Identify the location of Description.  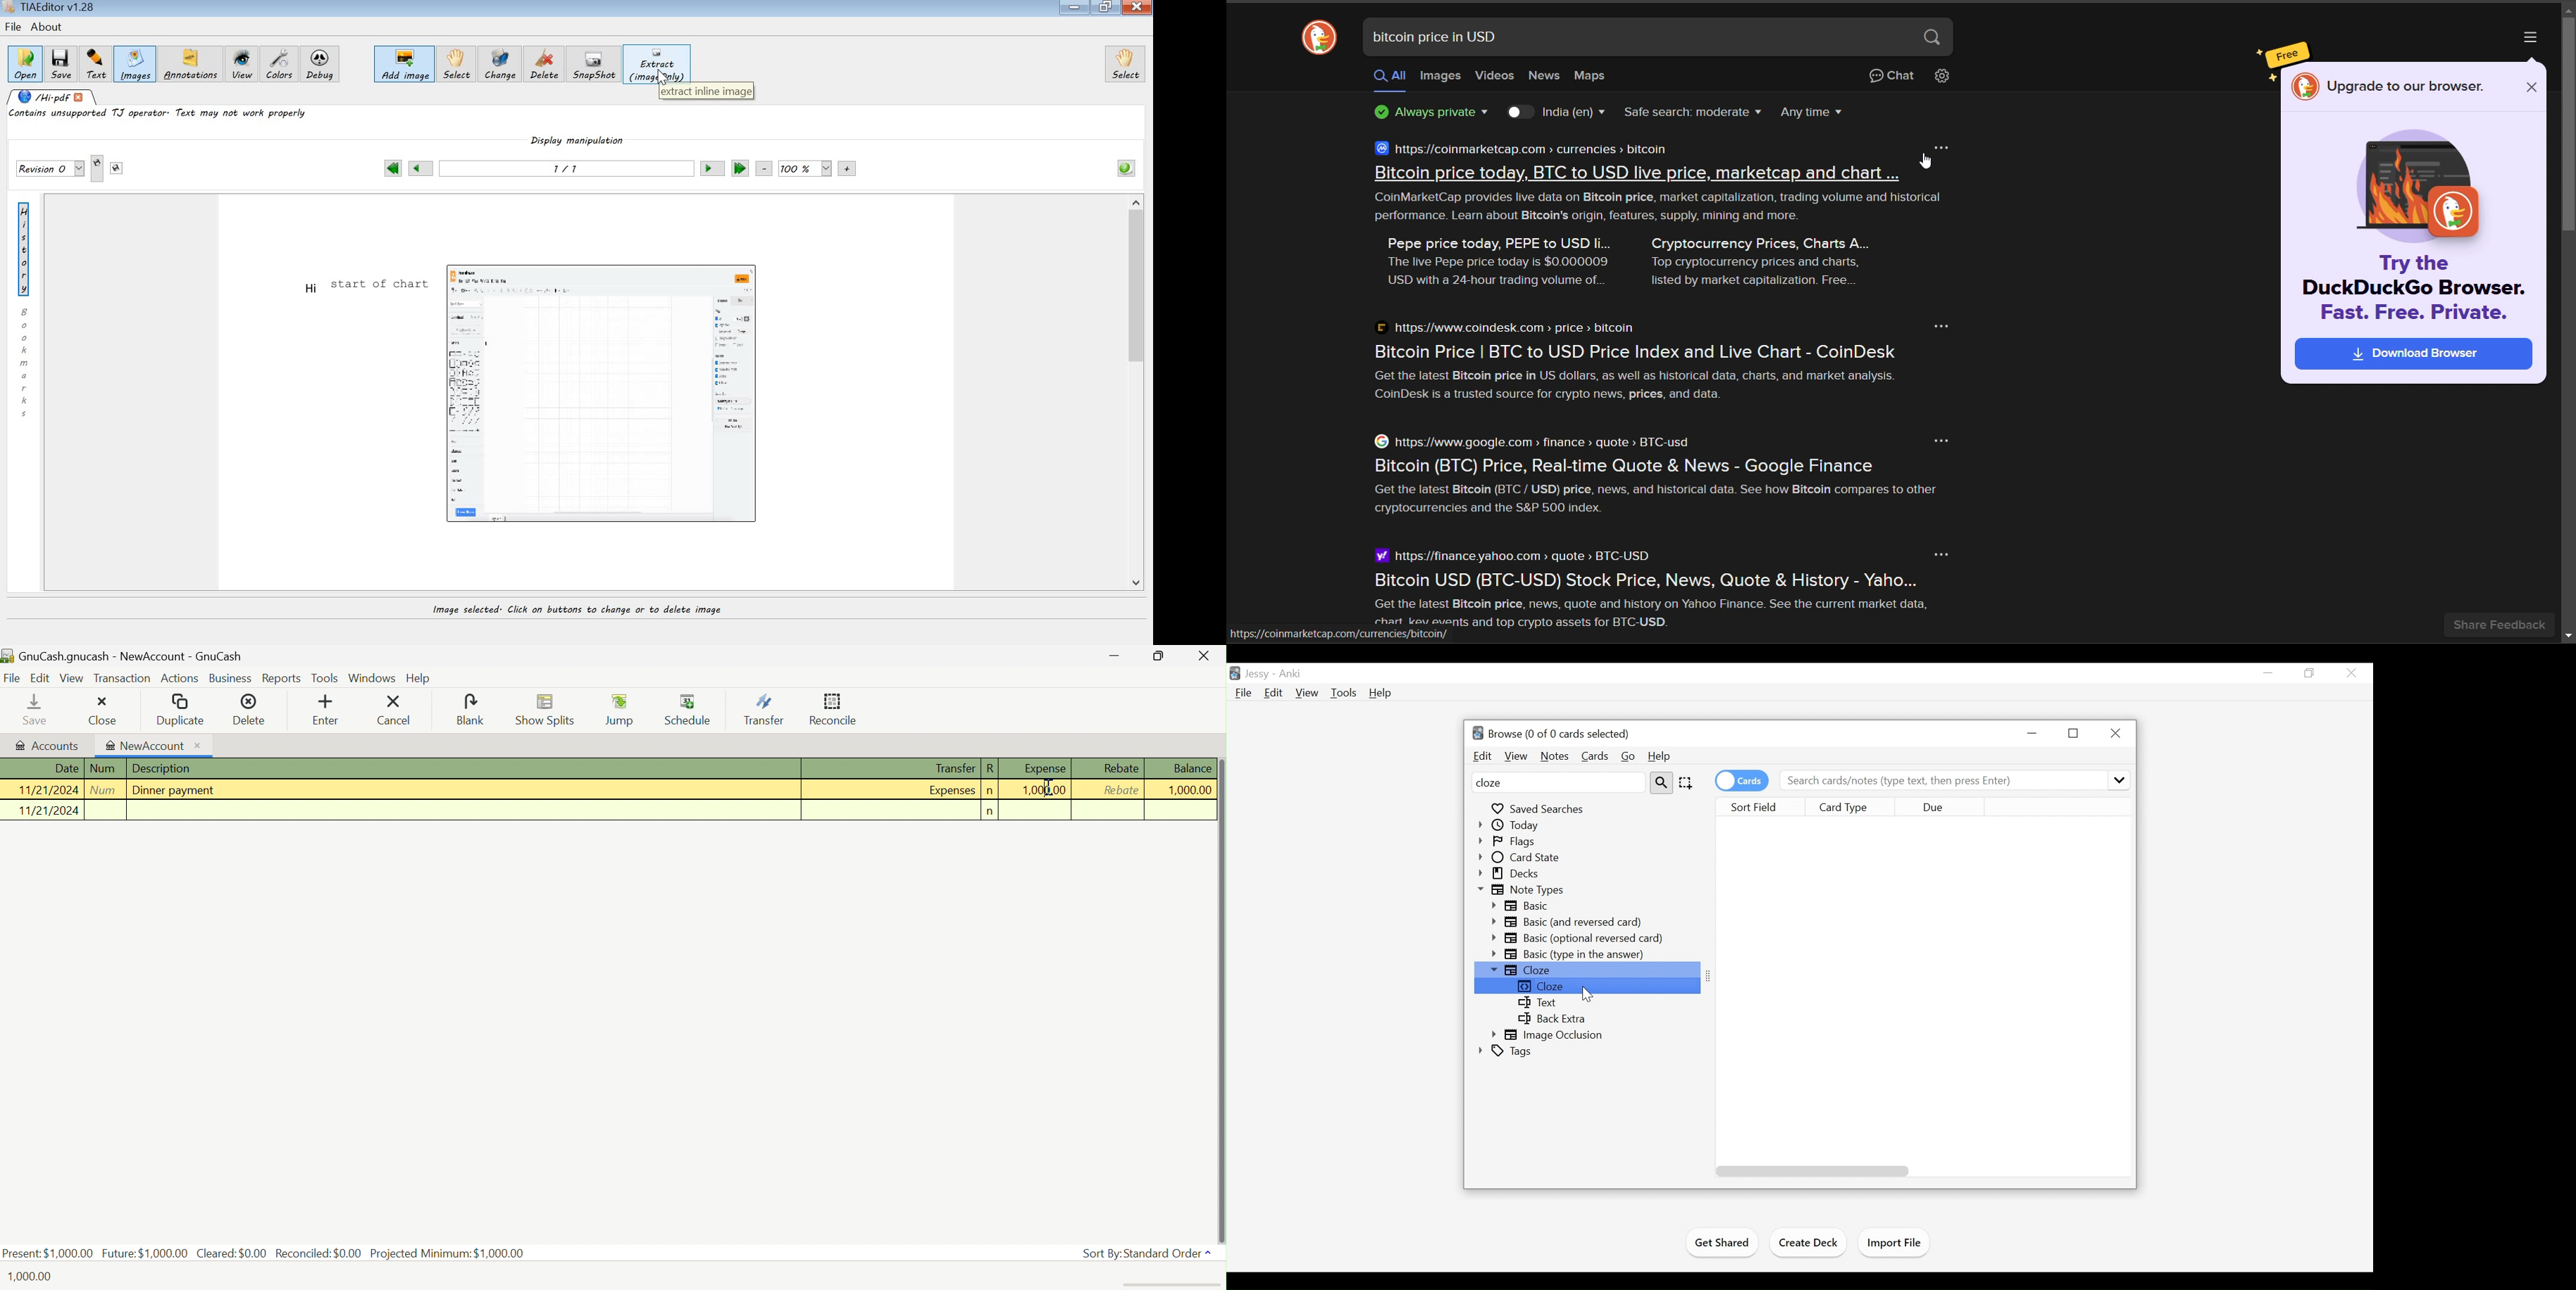
(164, 768).